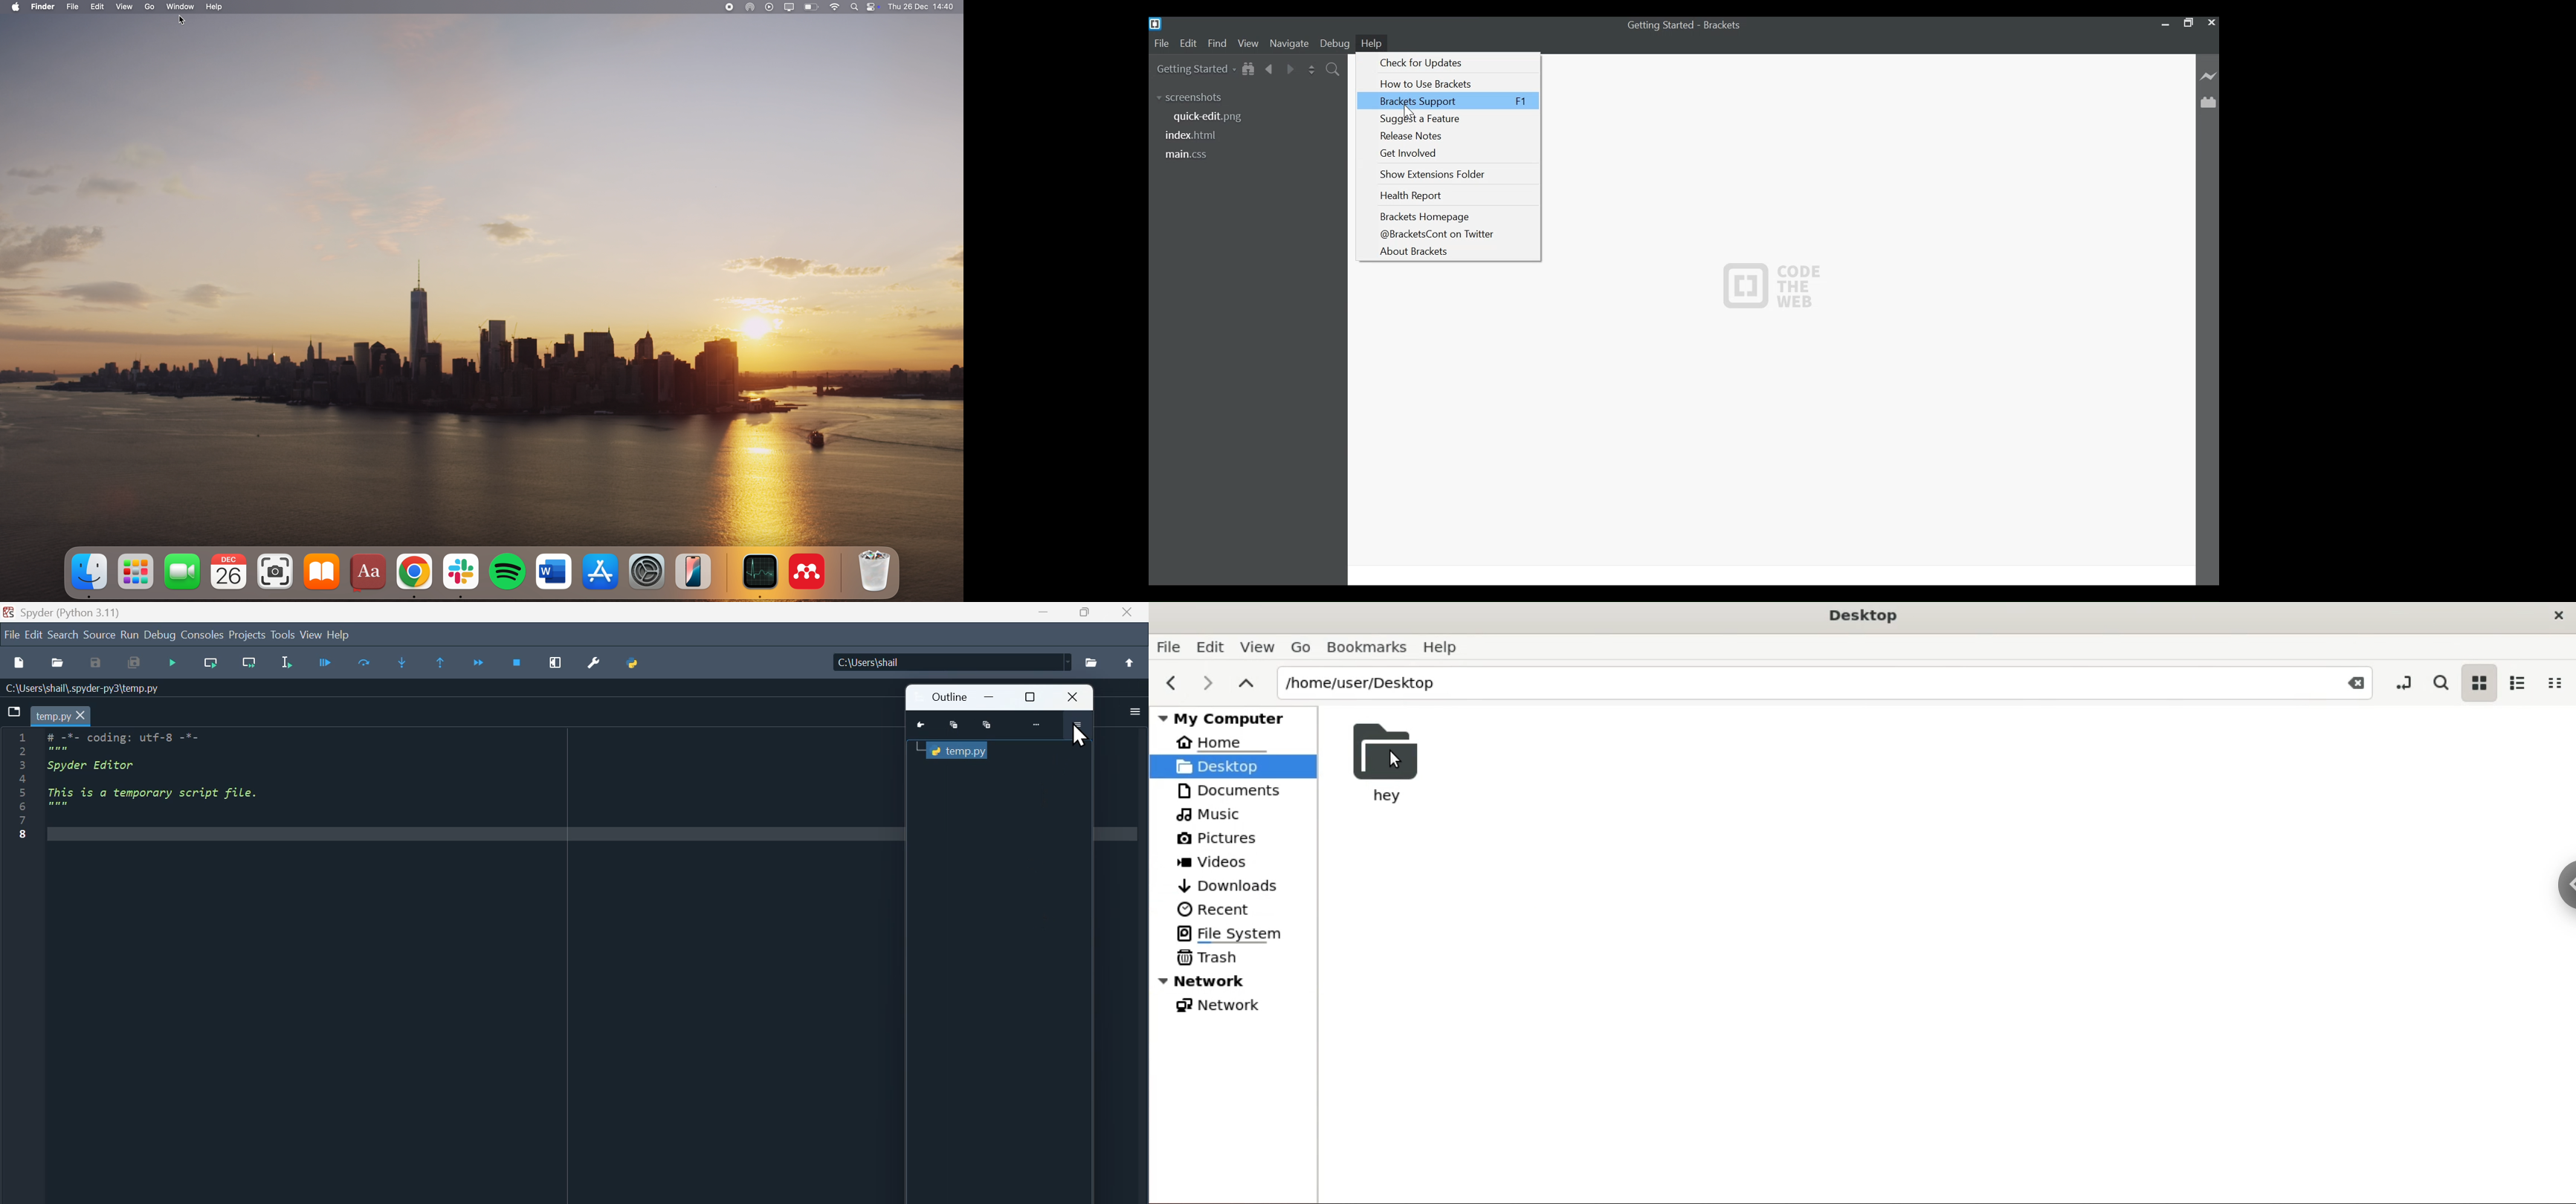 The image size is (2576, 1204). I want to click on Brackets Support, so click(1448, 101).